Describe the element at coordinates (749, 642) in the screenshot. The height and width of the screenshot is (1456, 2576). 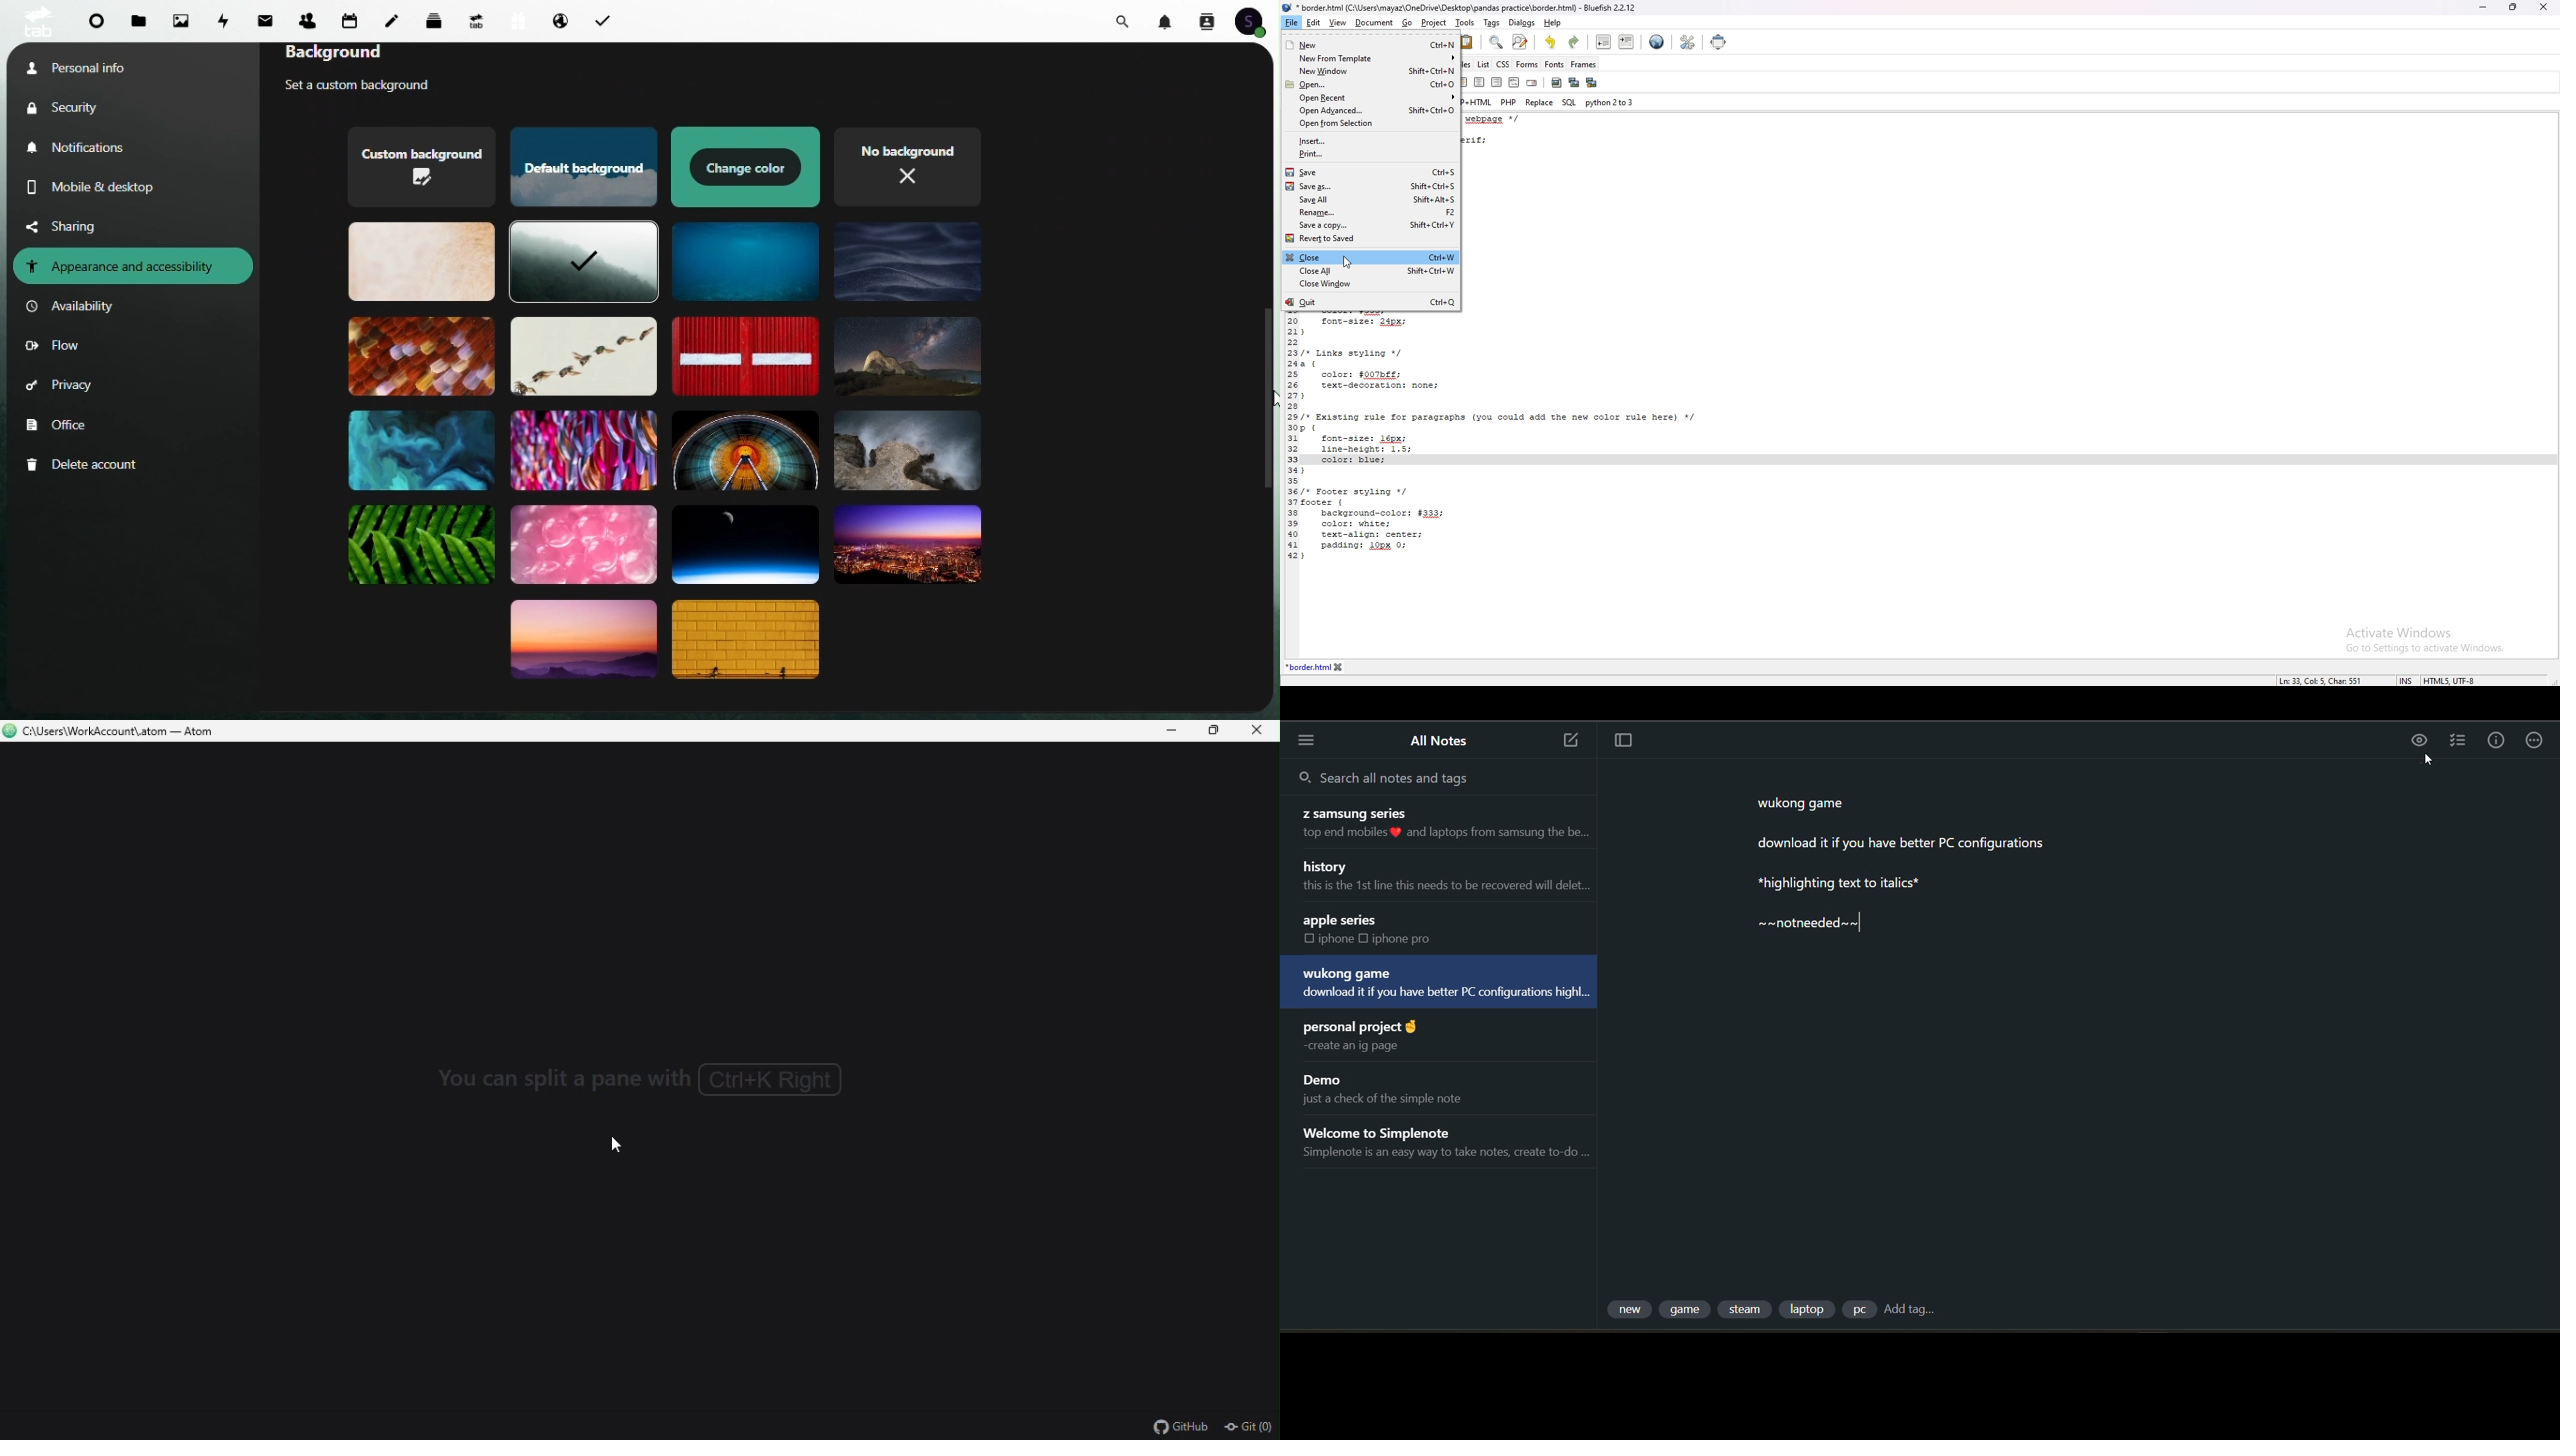
I see `Themes` at that location.